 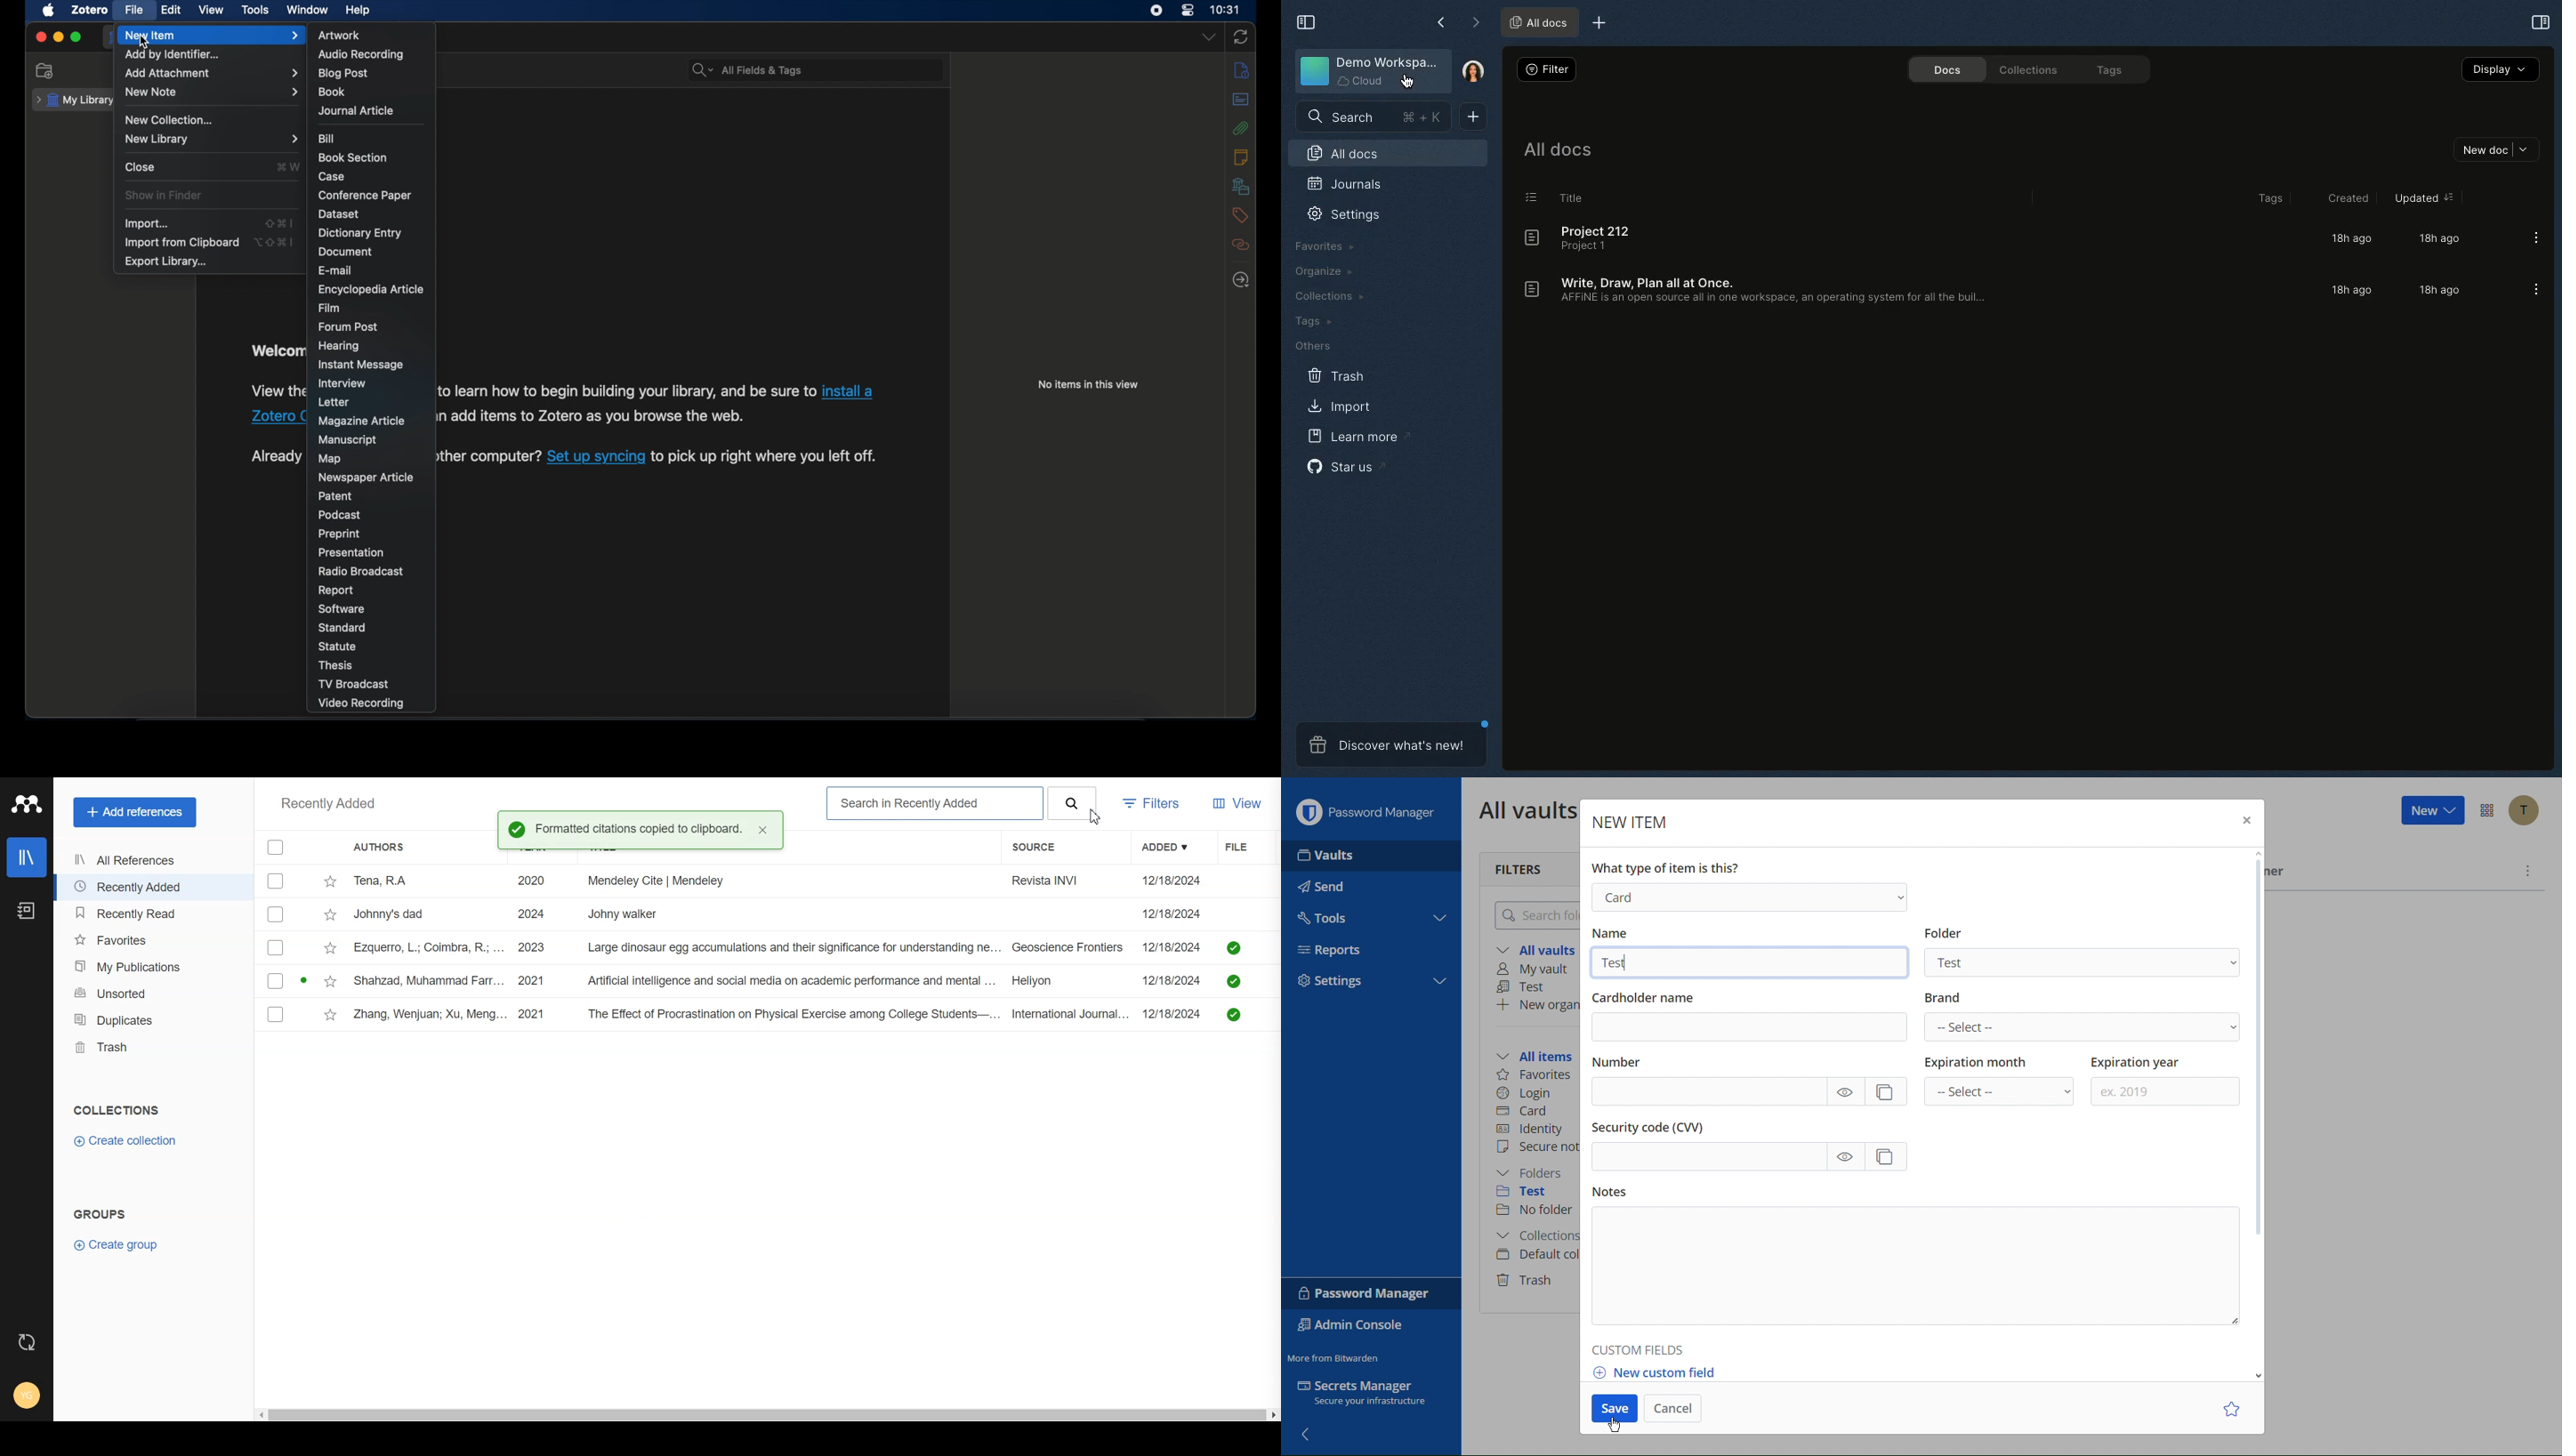 I want to click on apple, so click(x=49, y=10).